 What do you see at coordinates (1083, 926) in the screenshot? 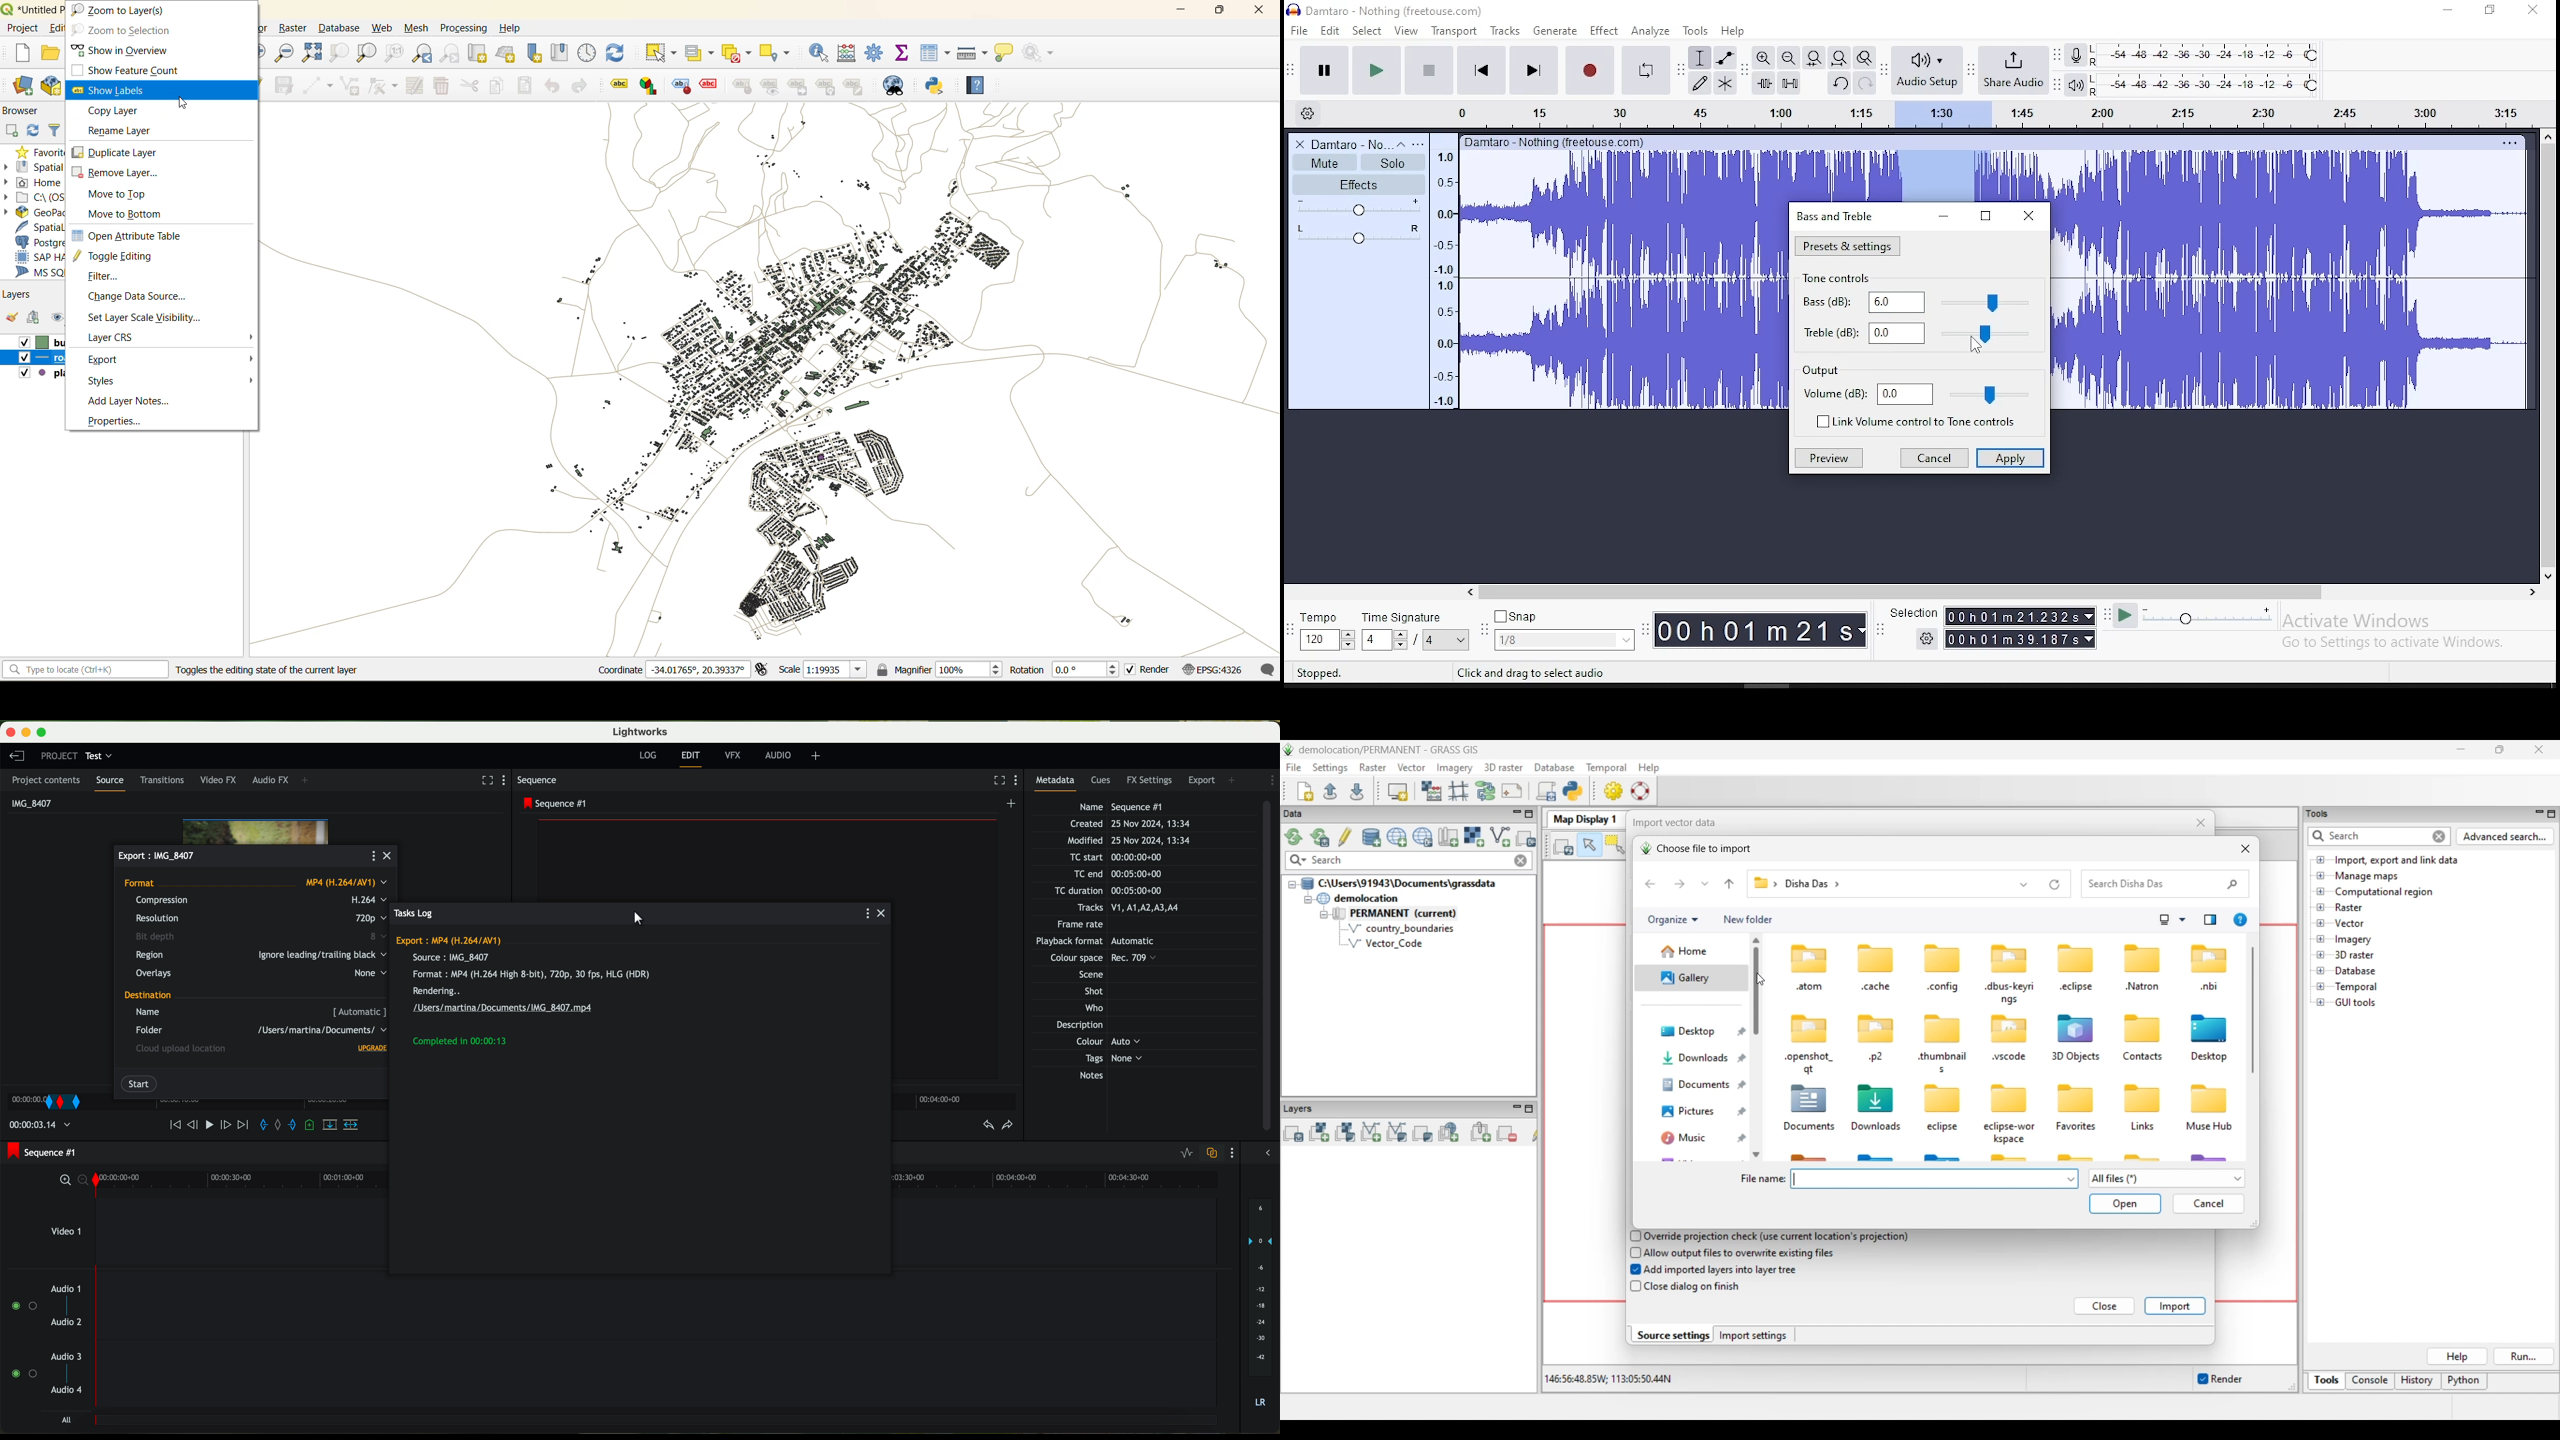
I see `Frame rate` at bounding box center [1083, 926].